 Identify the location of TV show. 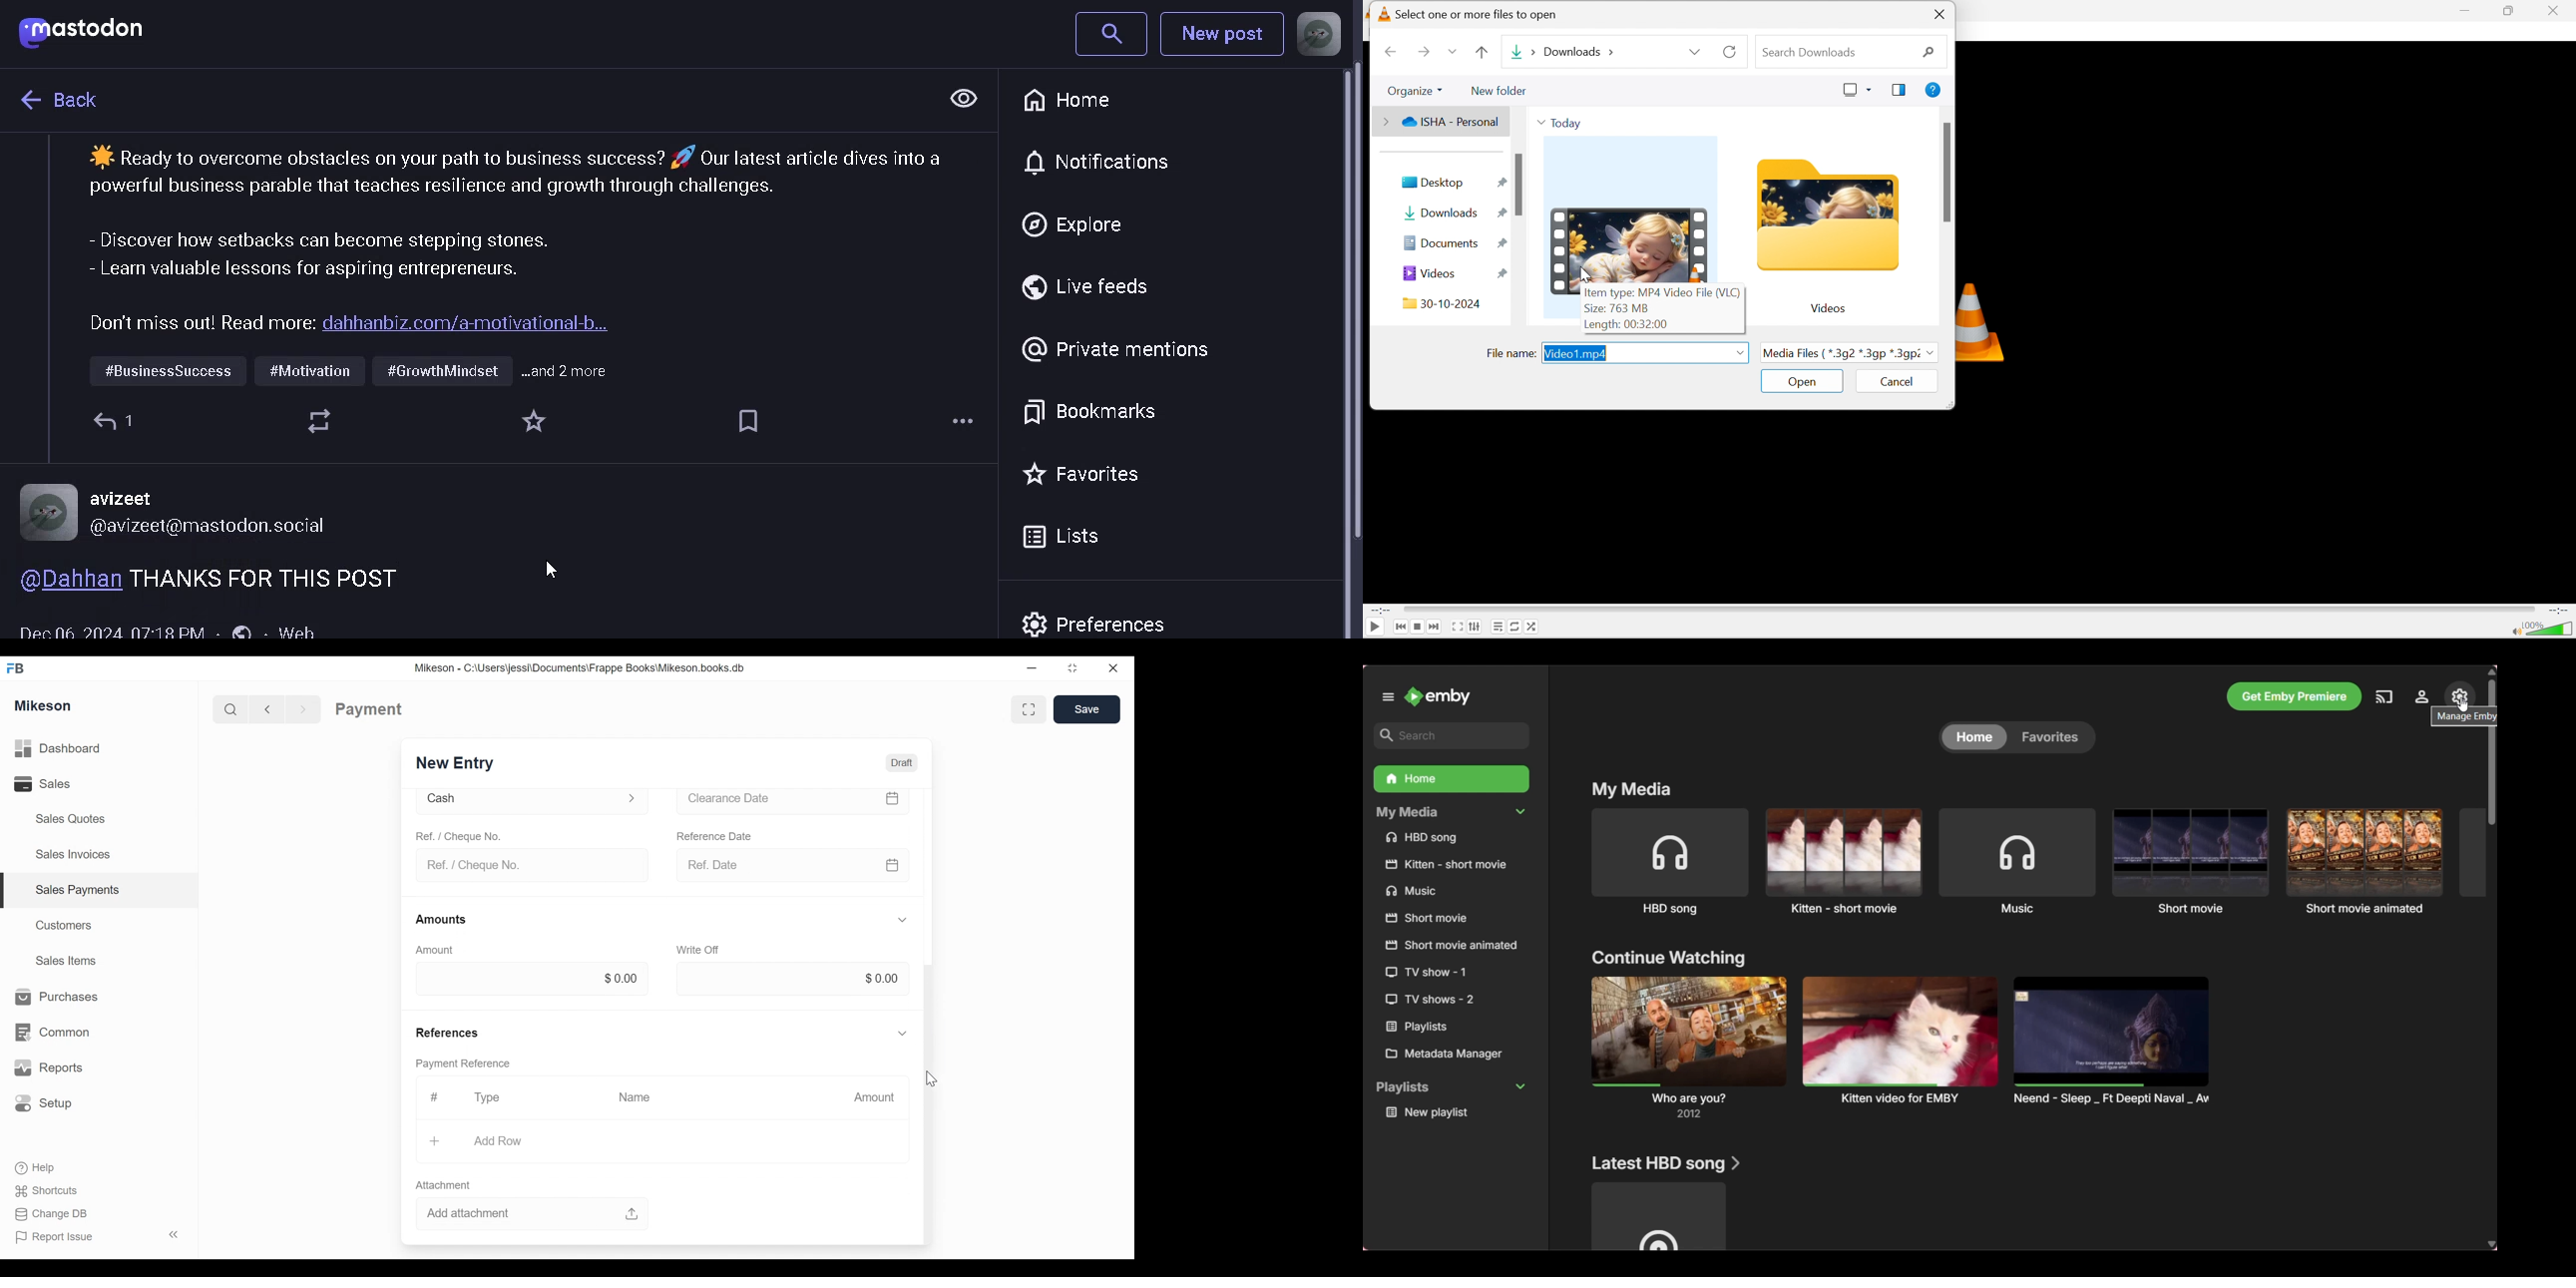
(1449, 973).